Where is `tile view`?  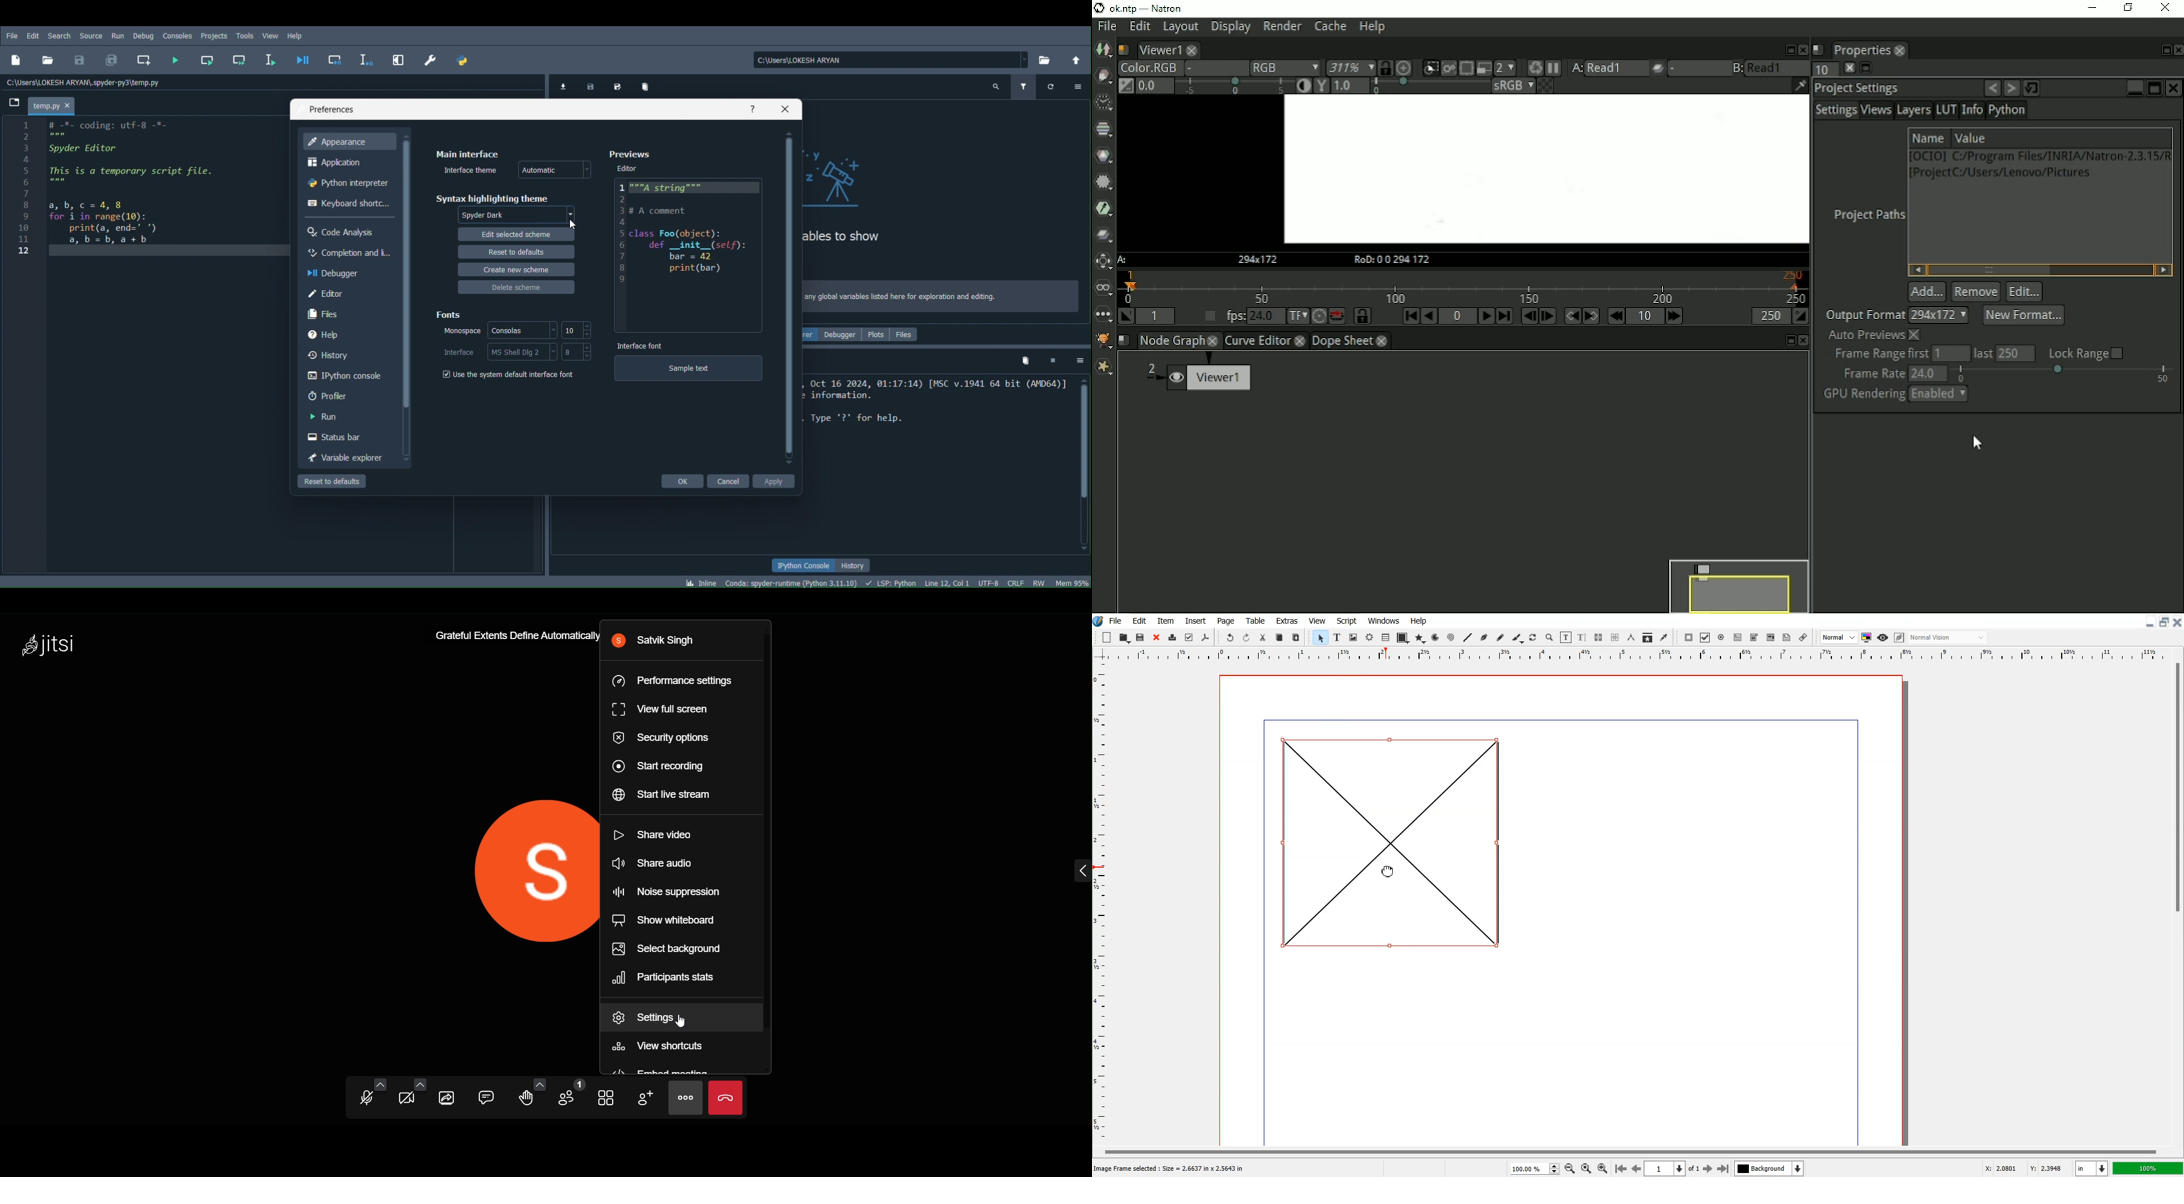 tile view is located at coordinates (608, 1097).